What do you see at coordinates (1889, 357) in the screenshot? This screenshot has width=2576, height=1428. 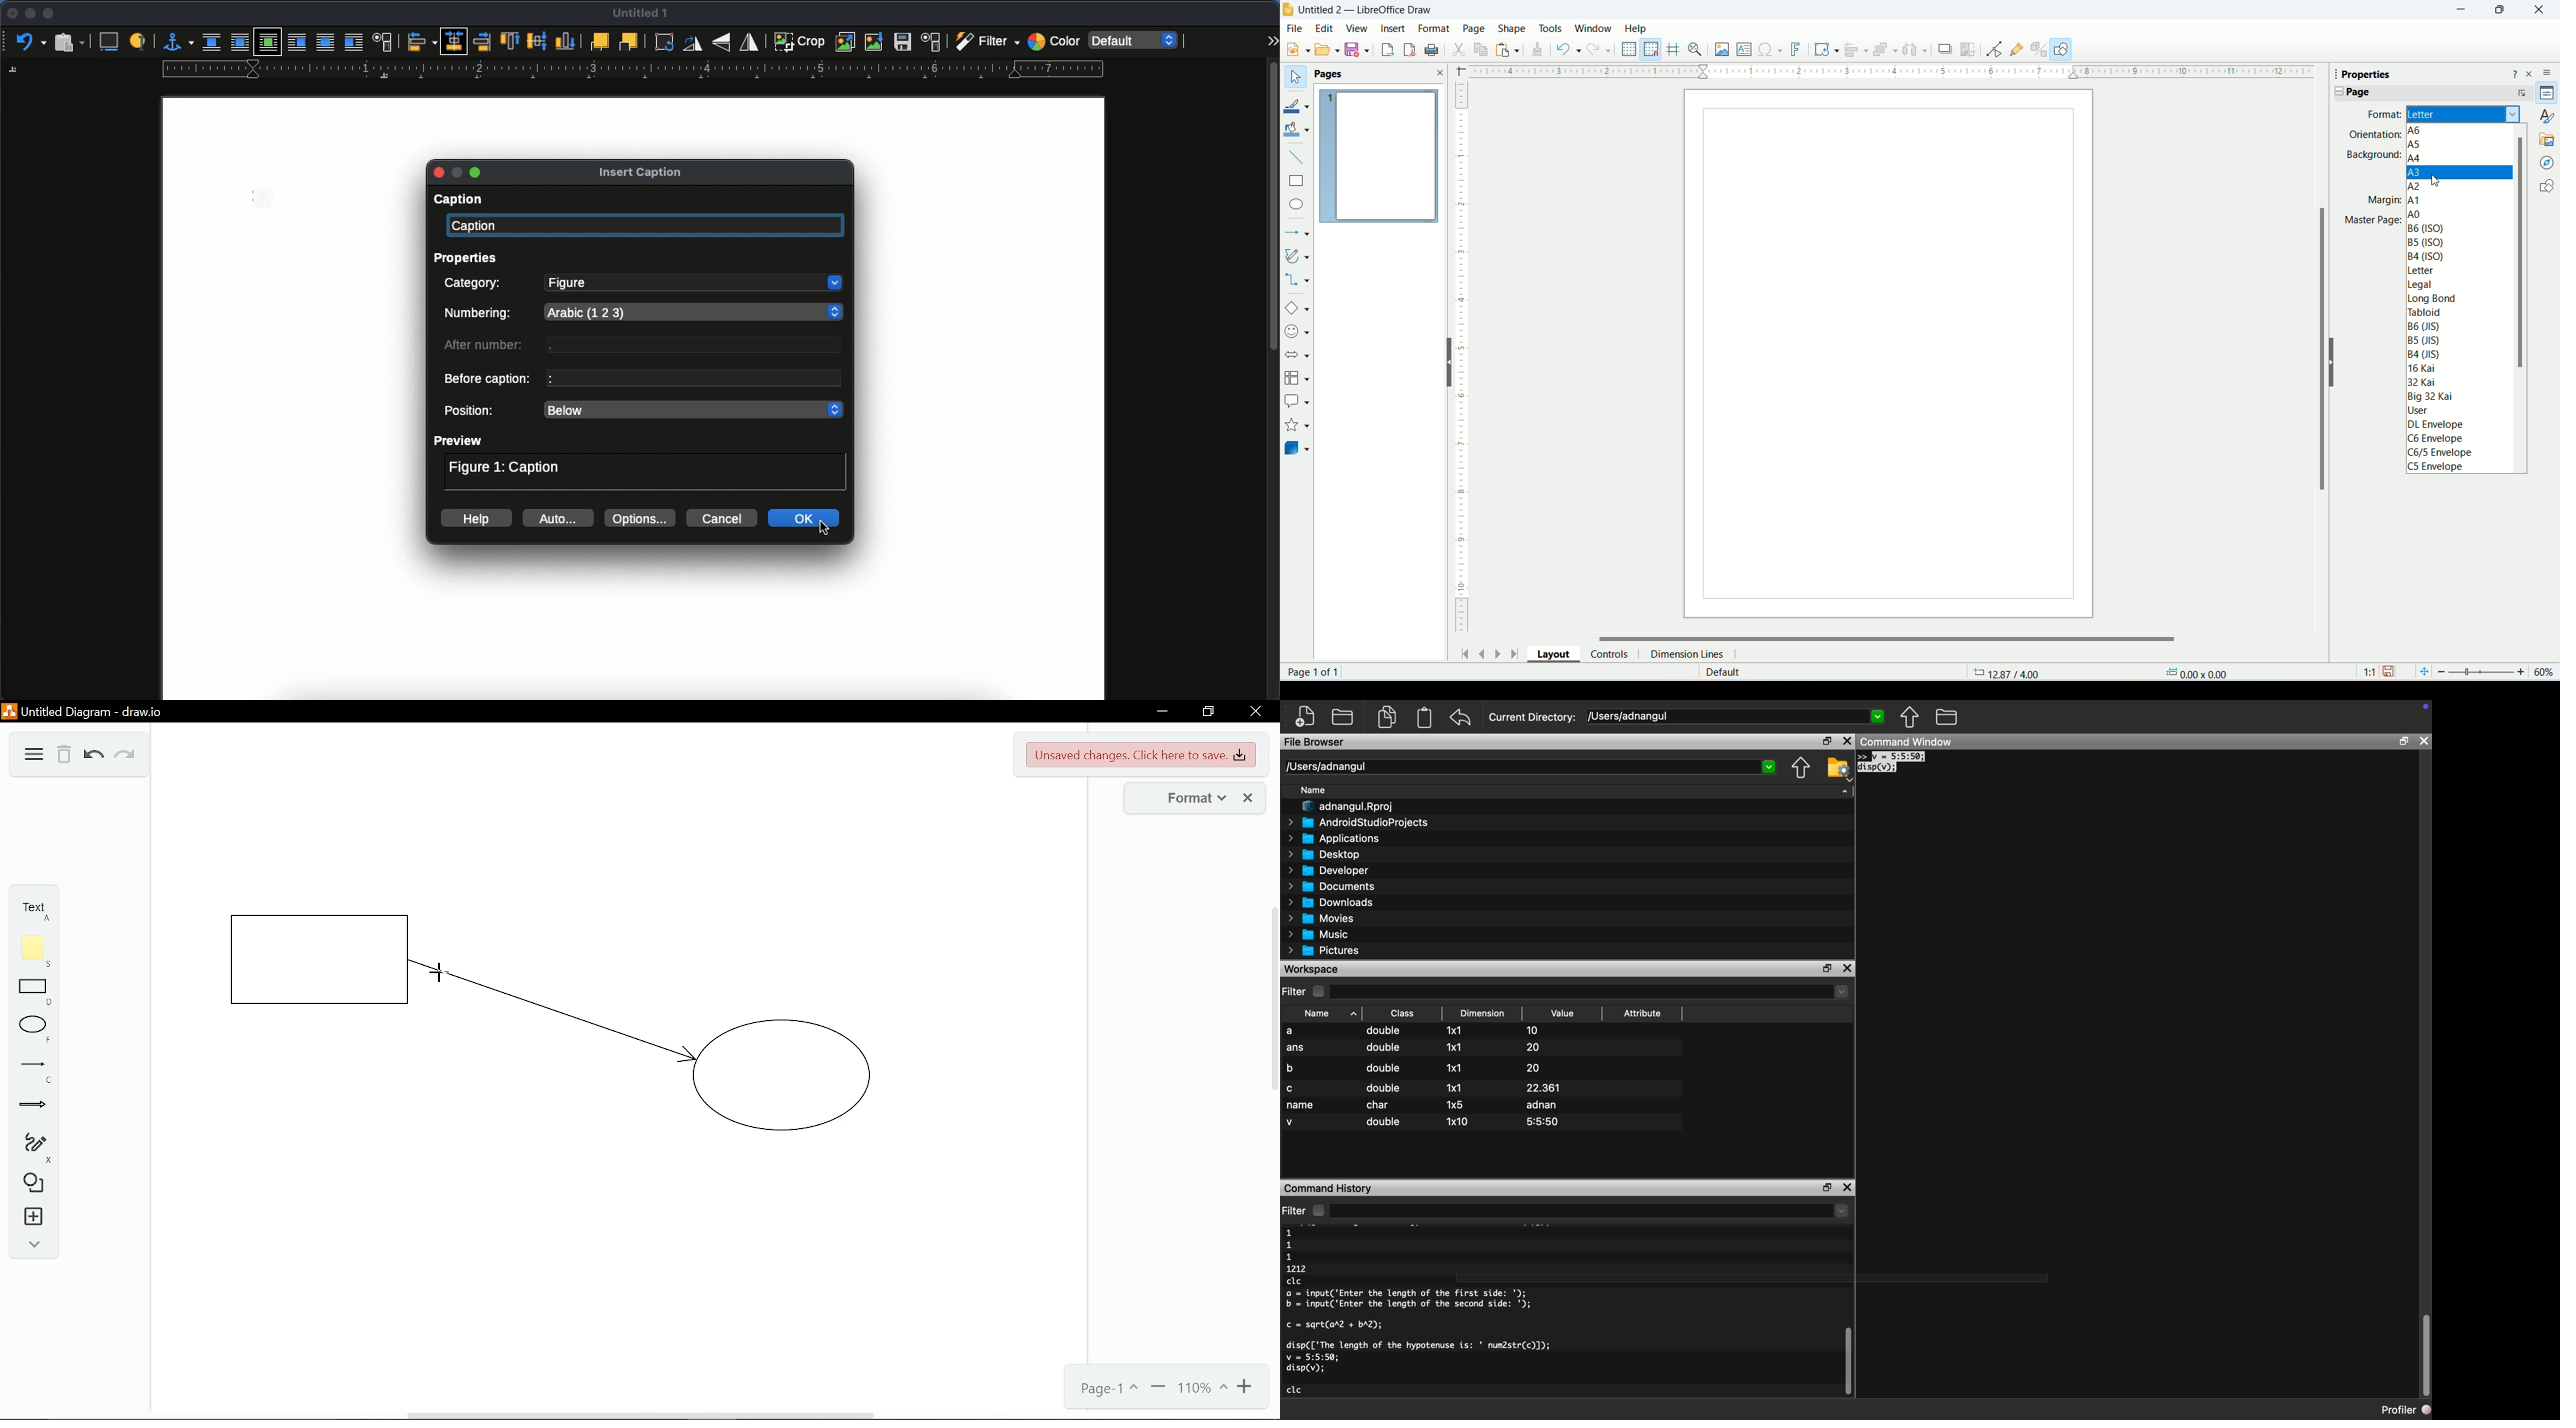 I see `page` at bounding box center [1889, 357].